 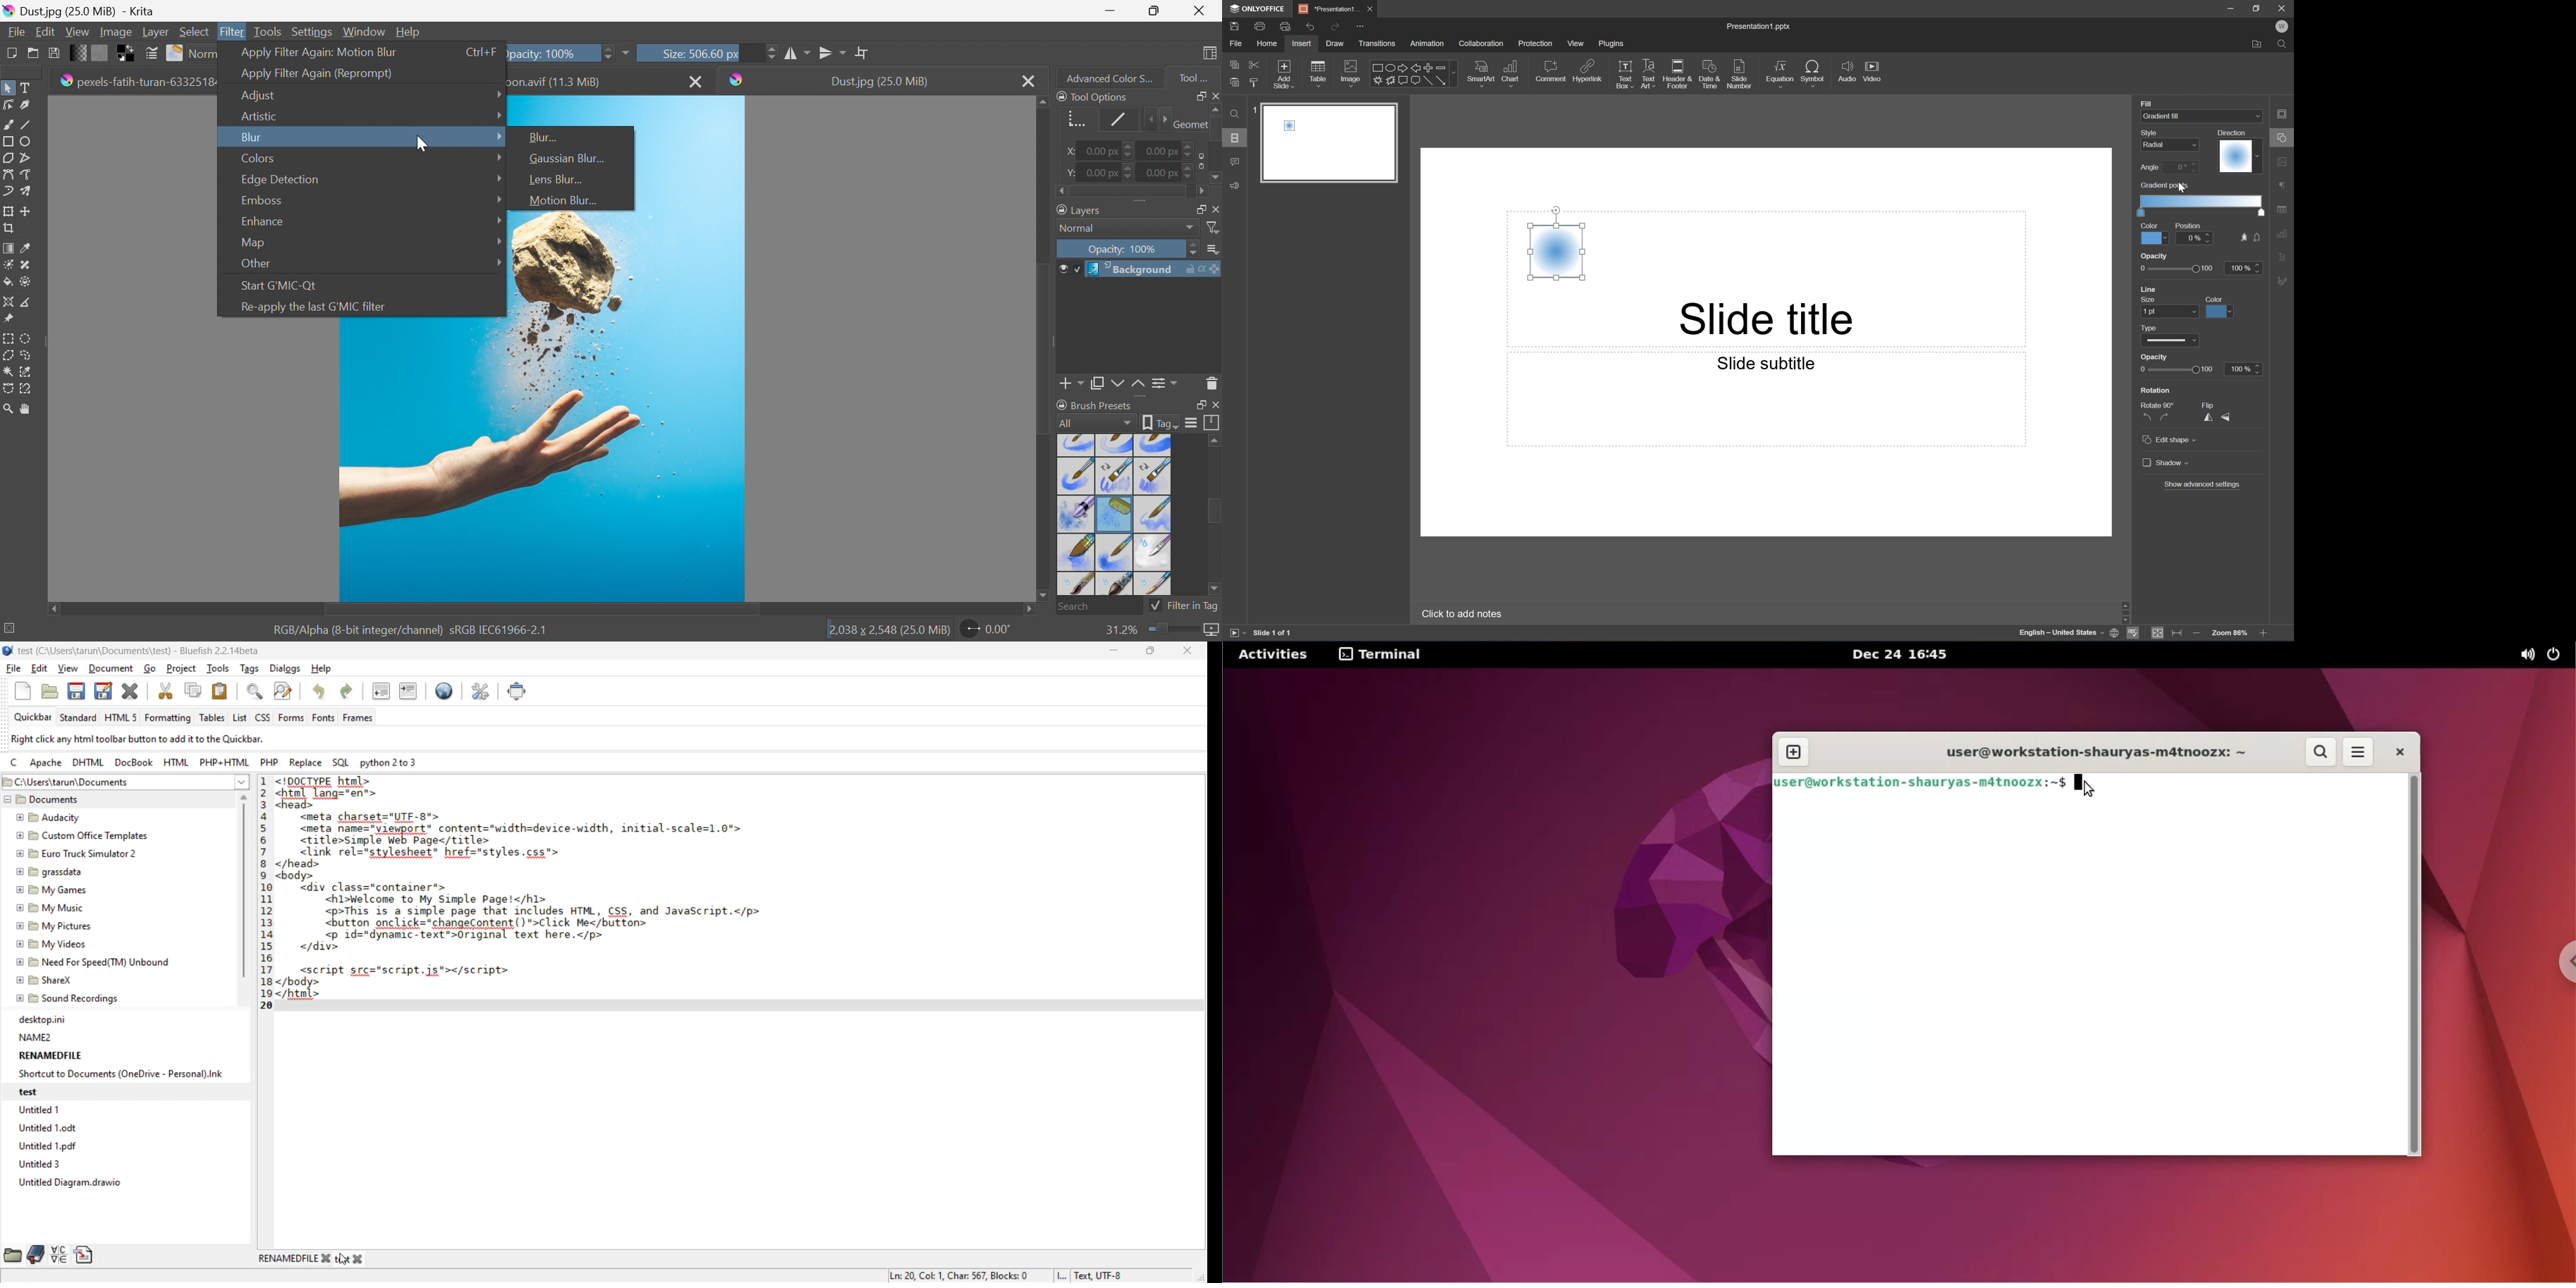 I want to click on Slider, so click(x=606, y=52).